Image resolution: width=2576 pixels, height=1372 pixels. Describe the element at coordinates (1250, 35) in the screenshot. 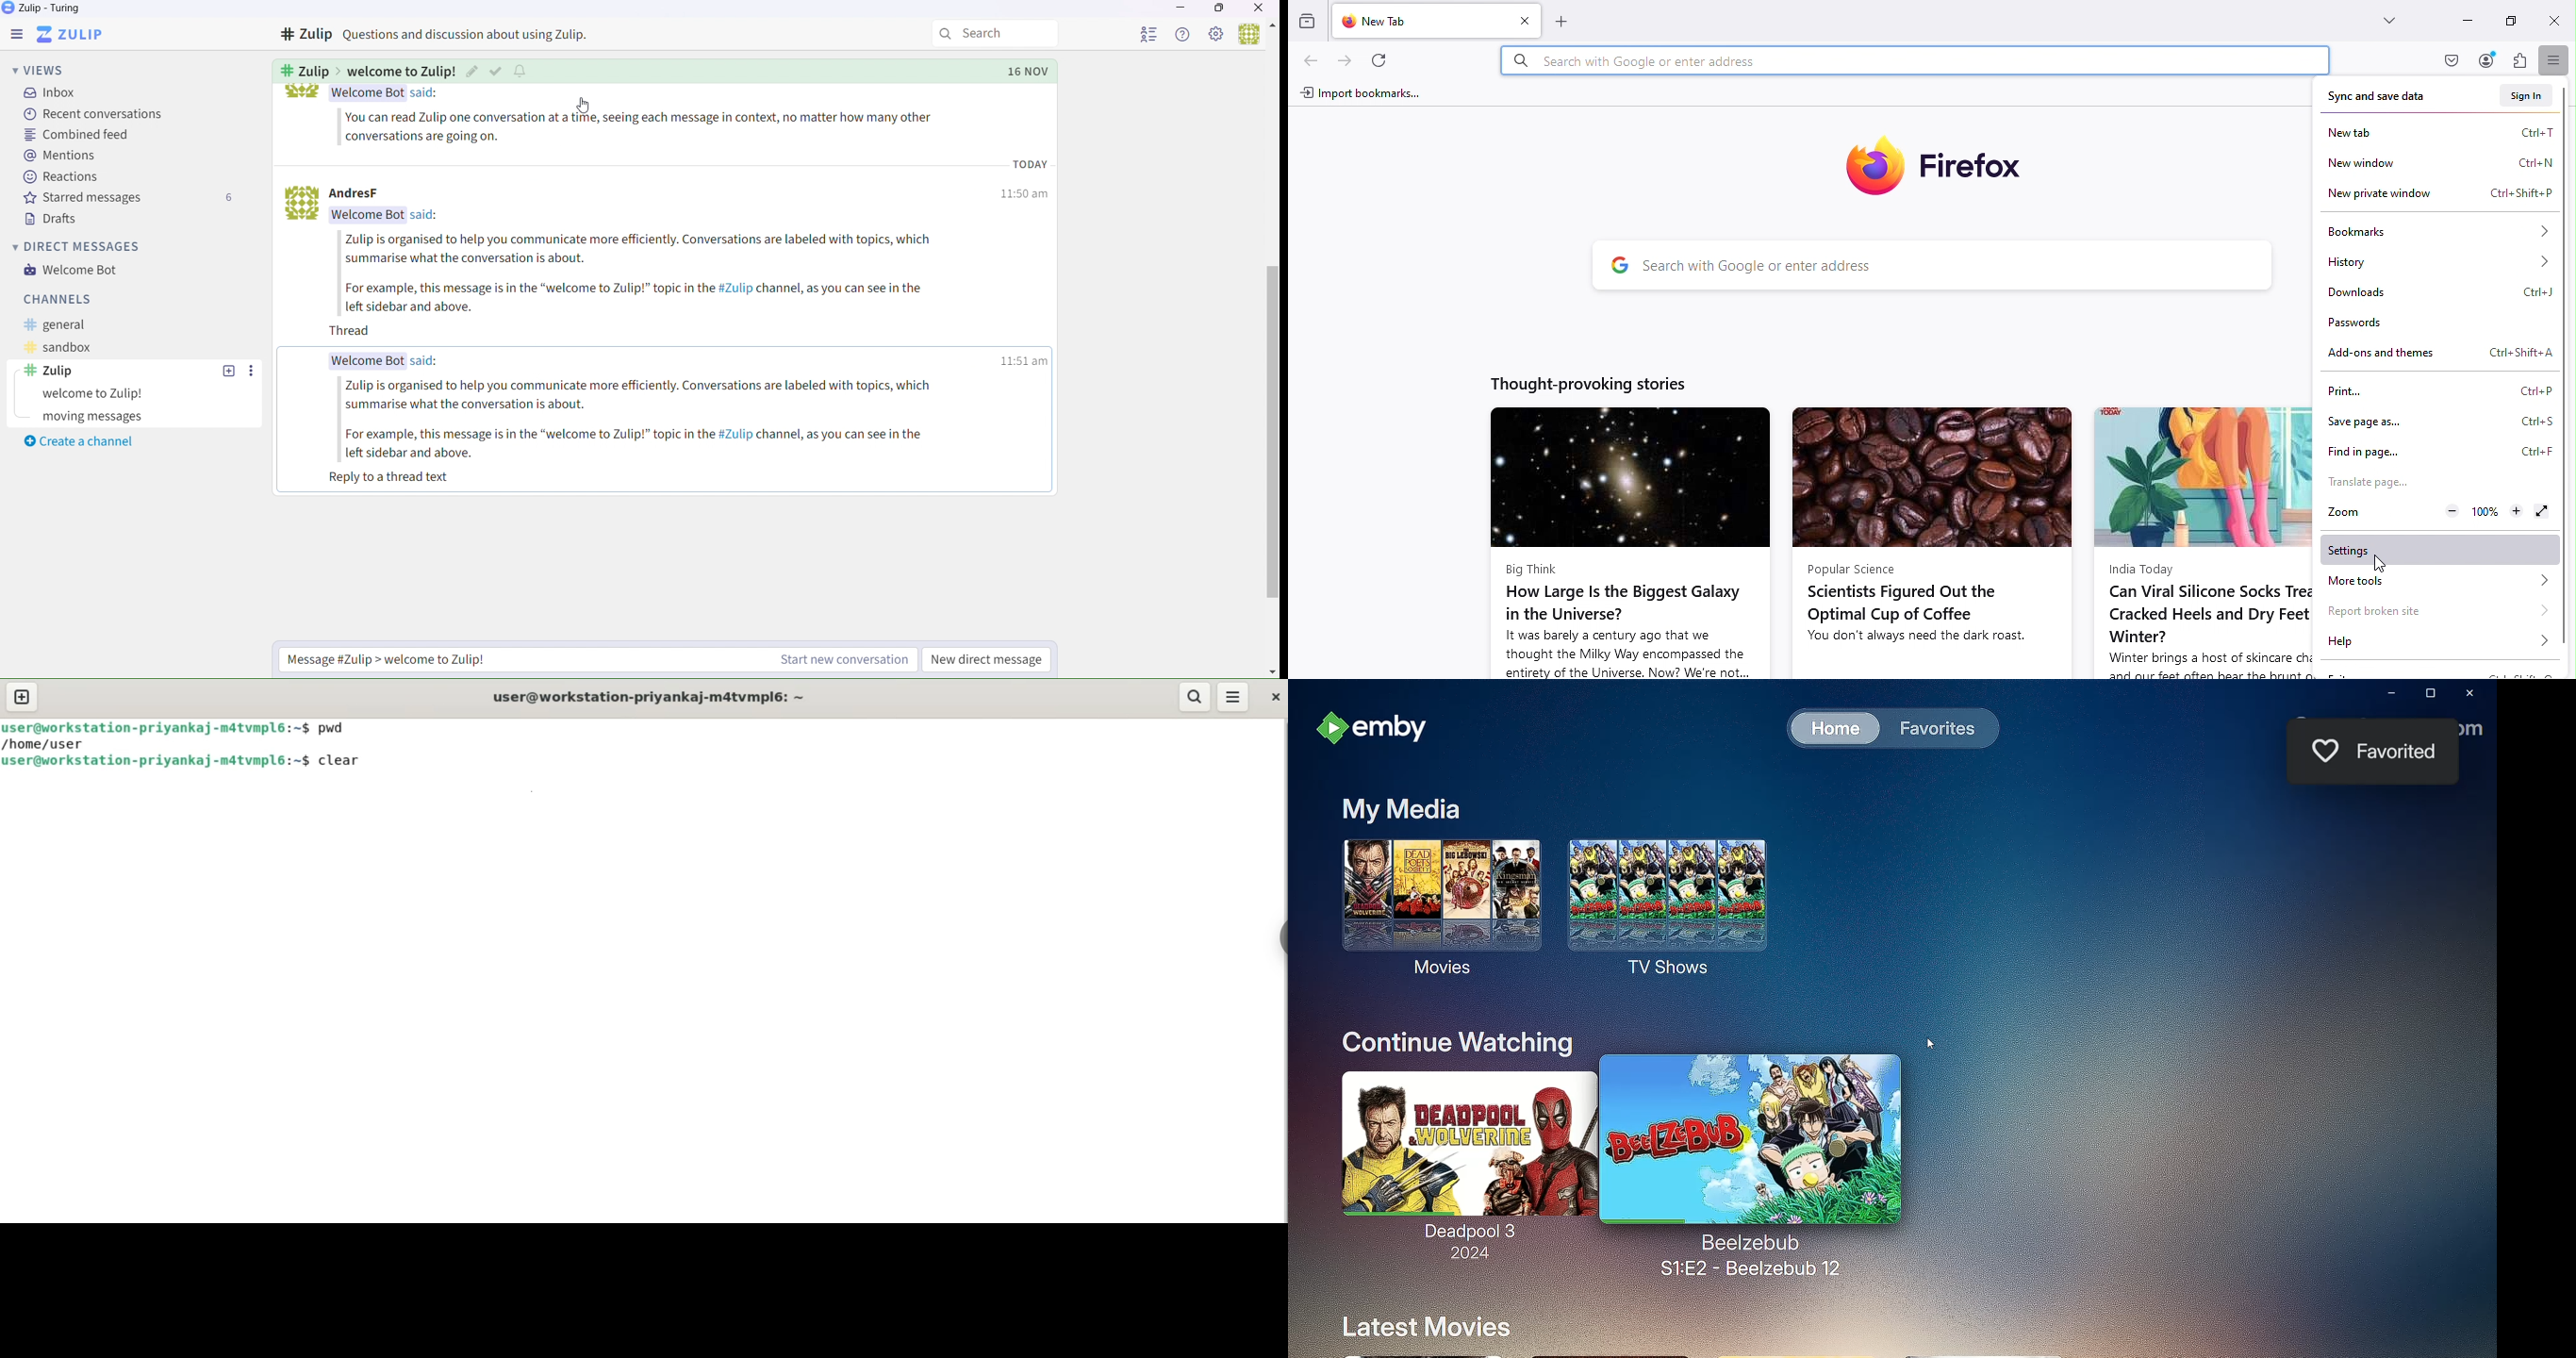

I see `Users` at that location.